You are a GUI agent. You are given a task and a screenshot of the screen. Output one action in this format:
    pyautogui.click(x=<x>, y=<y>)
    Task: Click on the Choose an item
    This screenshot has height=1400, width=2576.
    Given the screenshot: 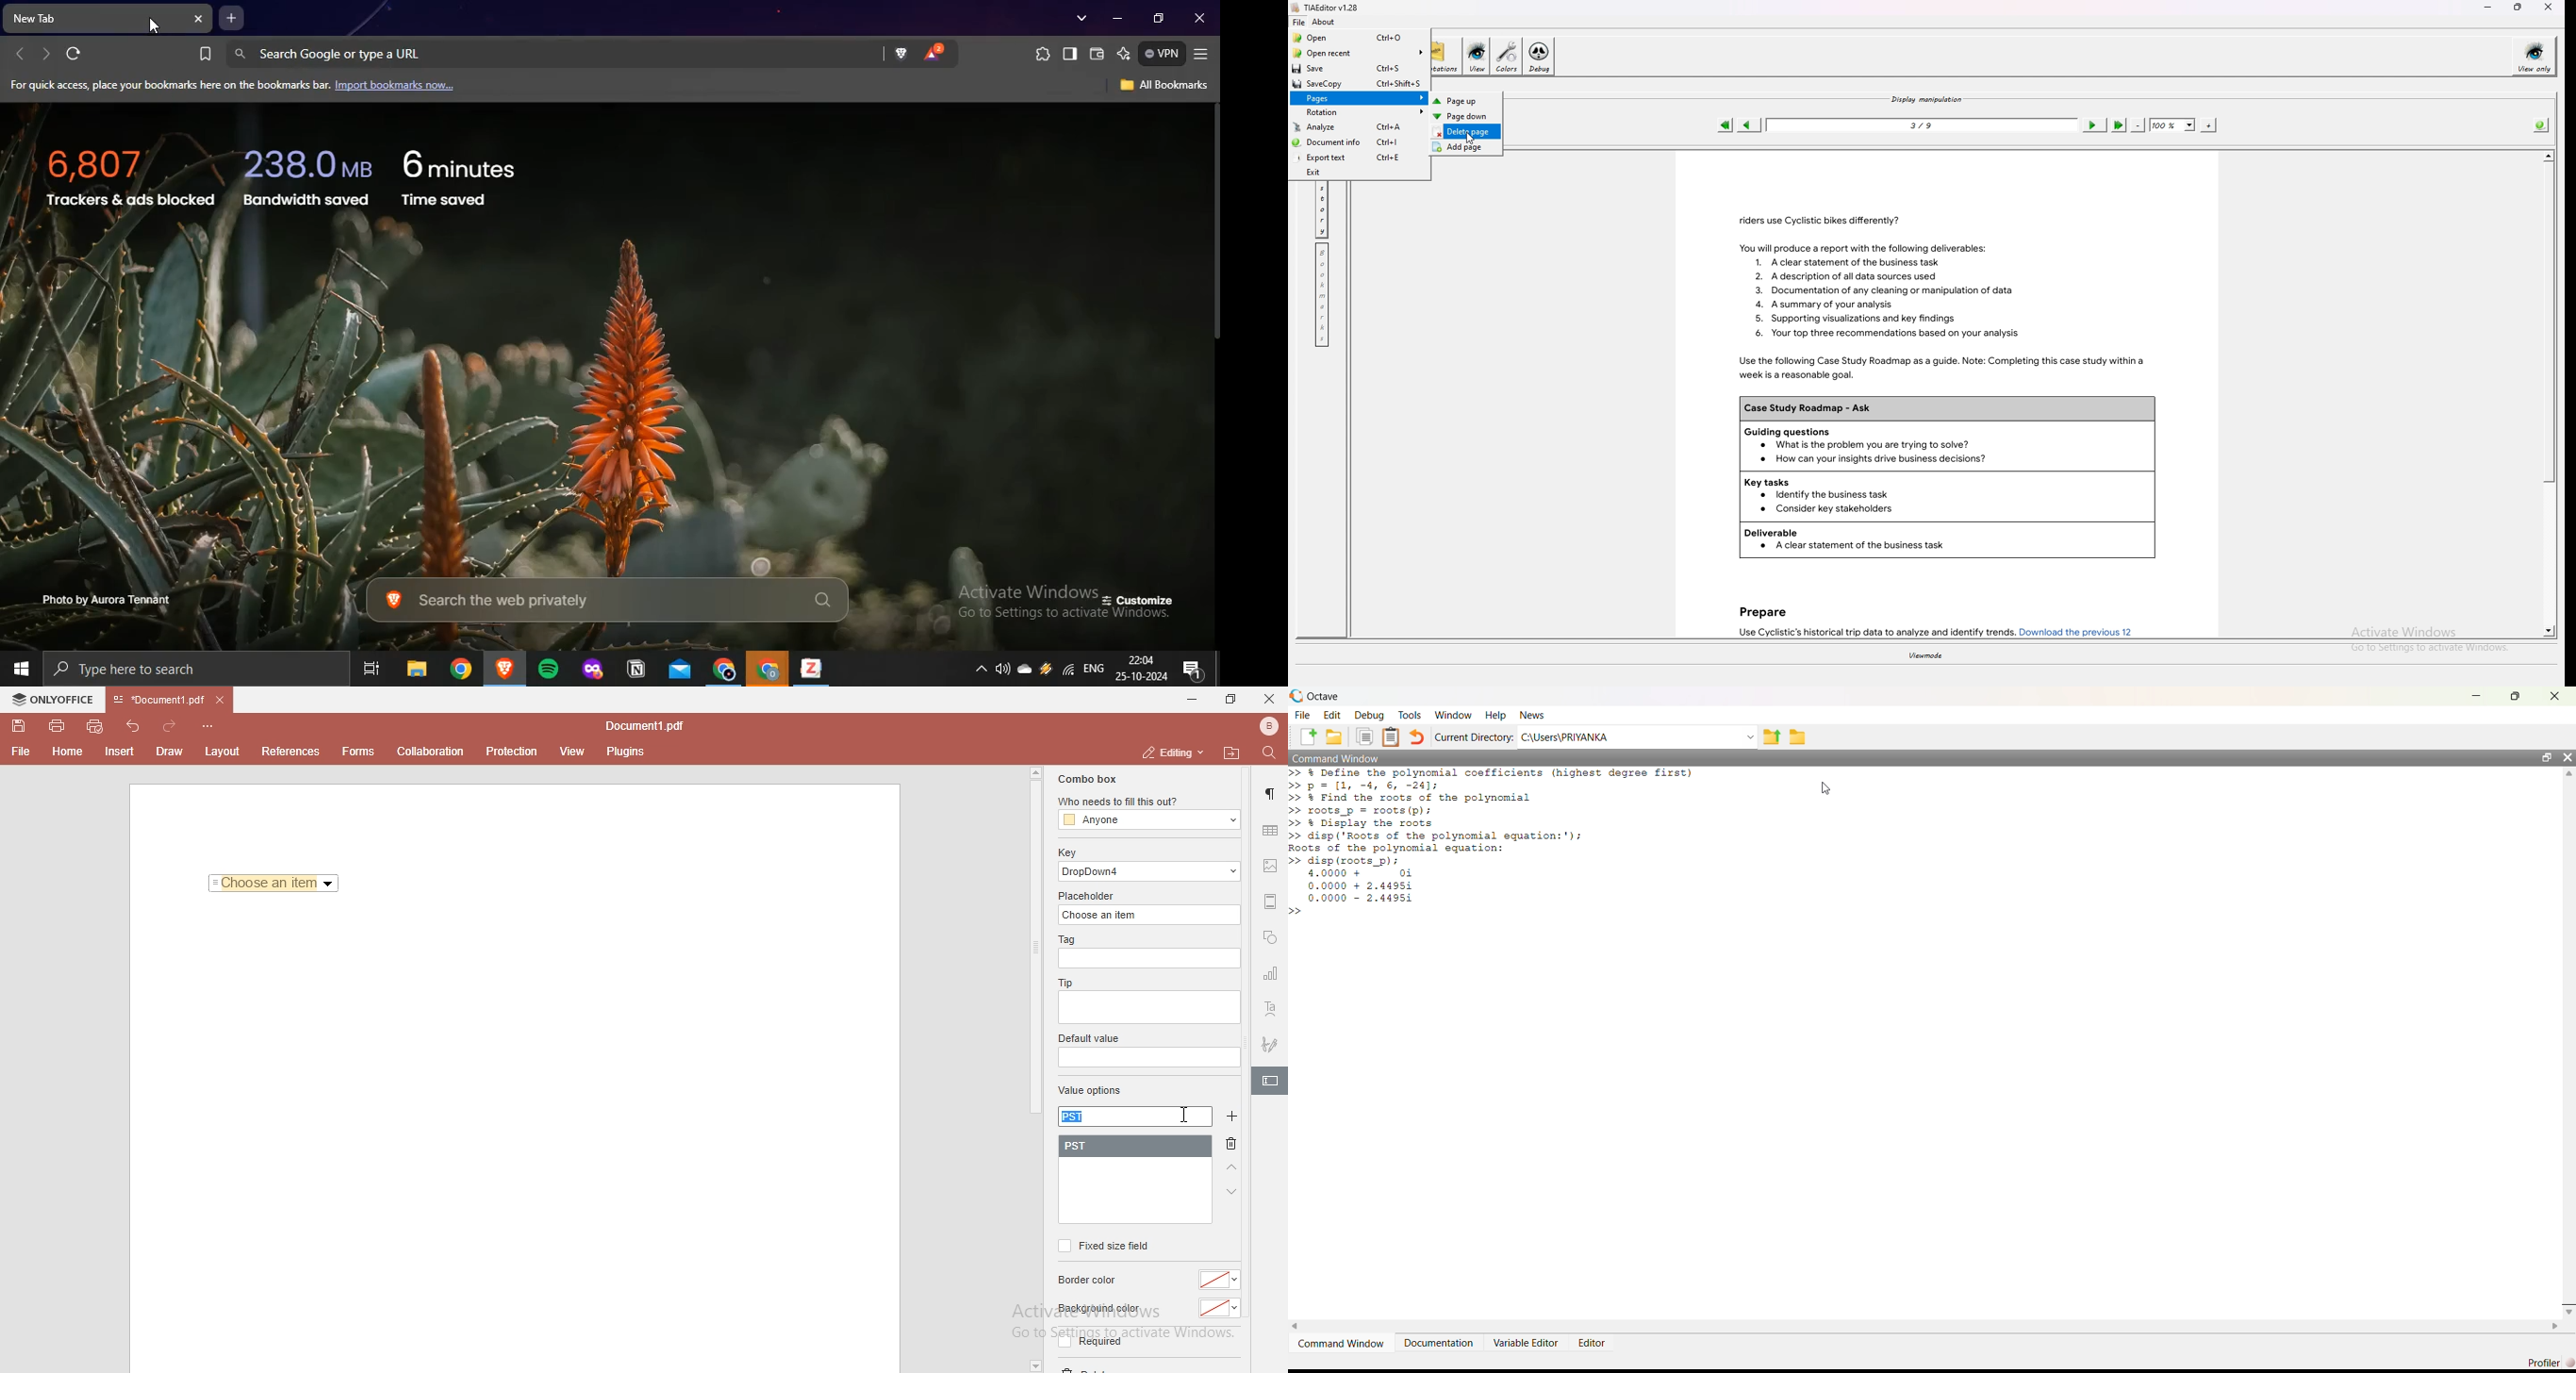 What is the action you would take?
    pyautogui.click(x=274, y=885)
    